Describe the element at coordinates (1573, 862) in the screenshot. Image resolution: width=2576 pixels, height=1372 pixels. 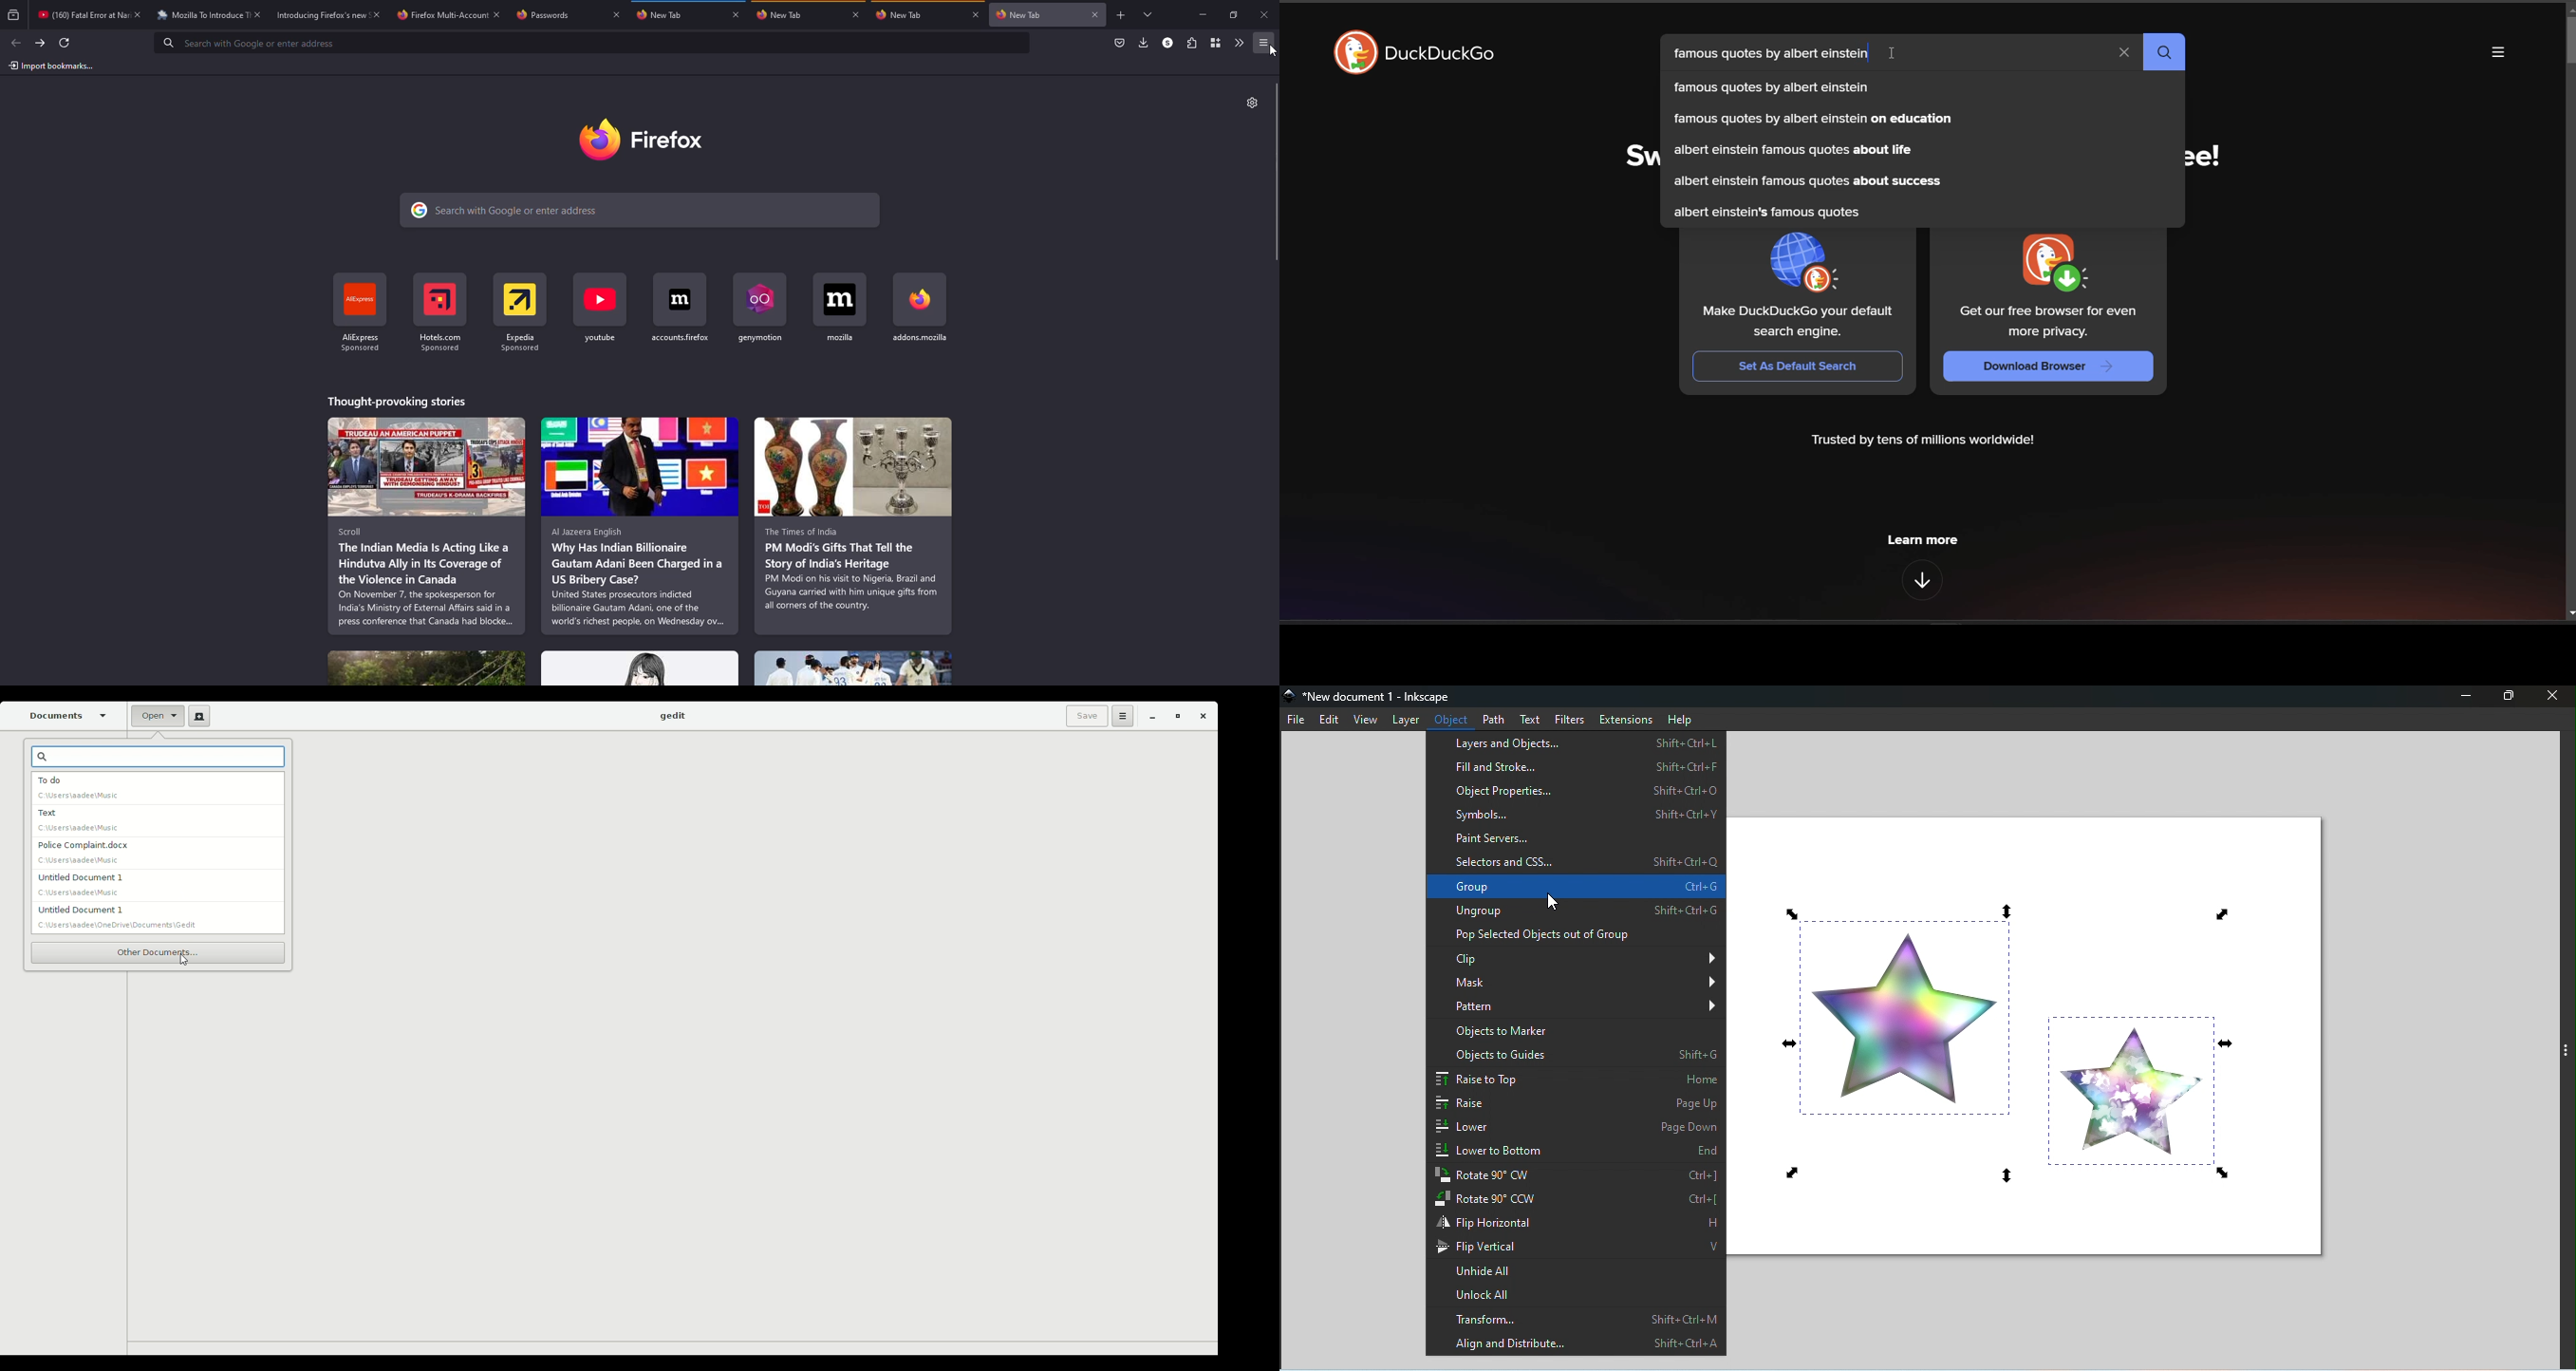
I see `Selectors and CSS` at that location.